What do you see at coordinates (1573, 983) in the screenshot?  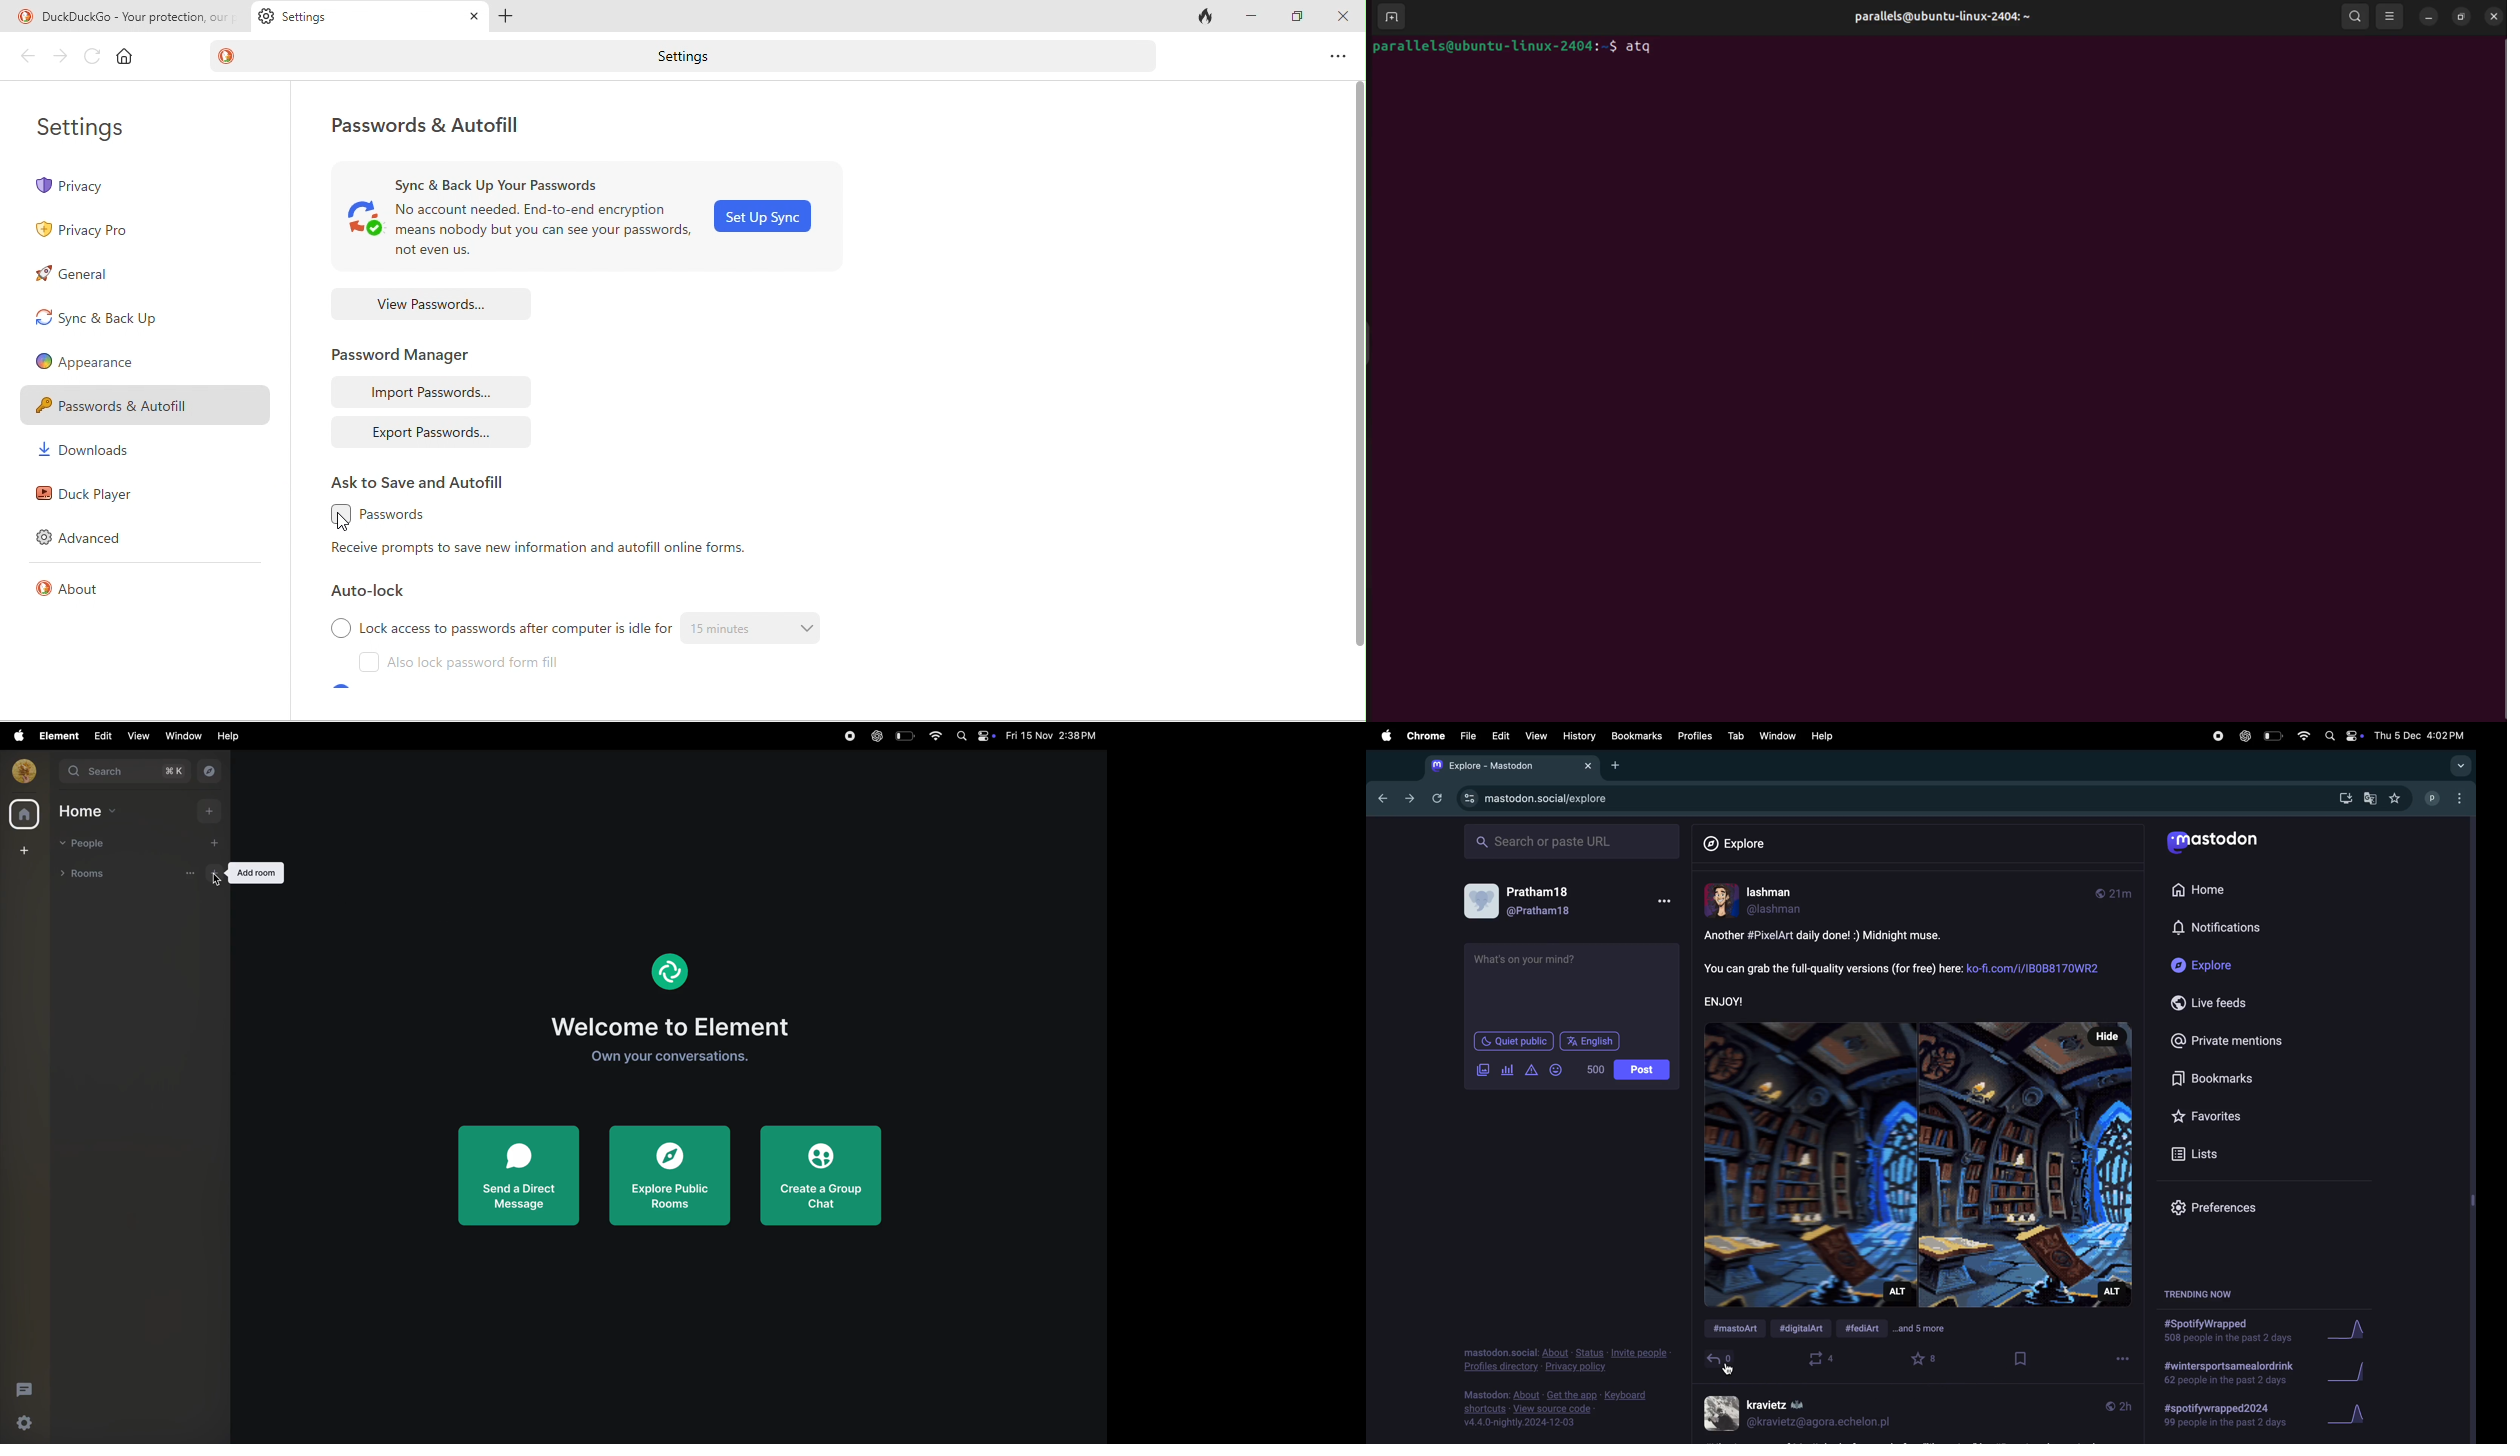 I see `textbox` at bounding box center [1573, 983].